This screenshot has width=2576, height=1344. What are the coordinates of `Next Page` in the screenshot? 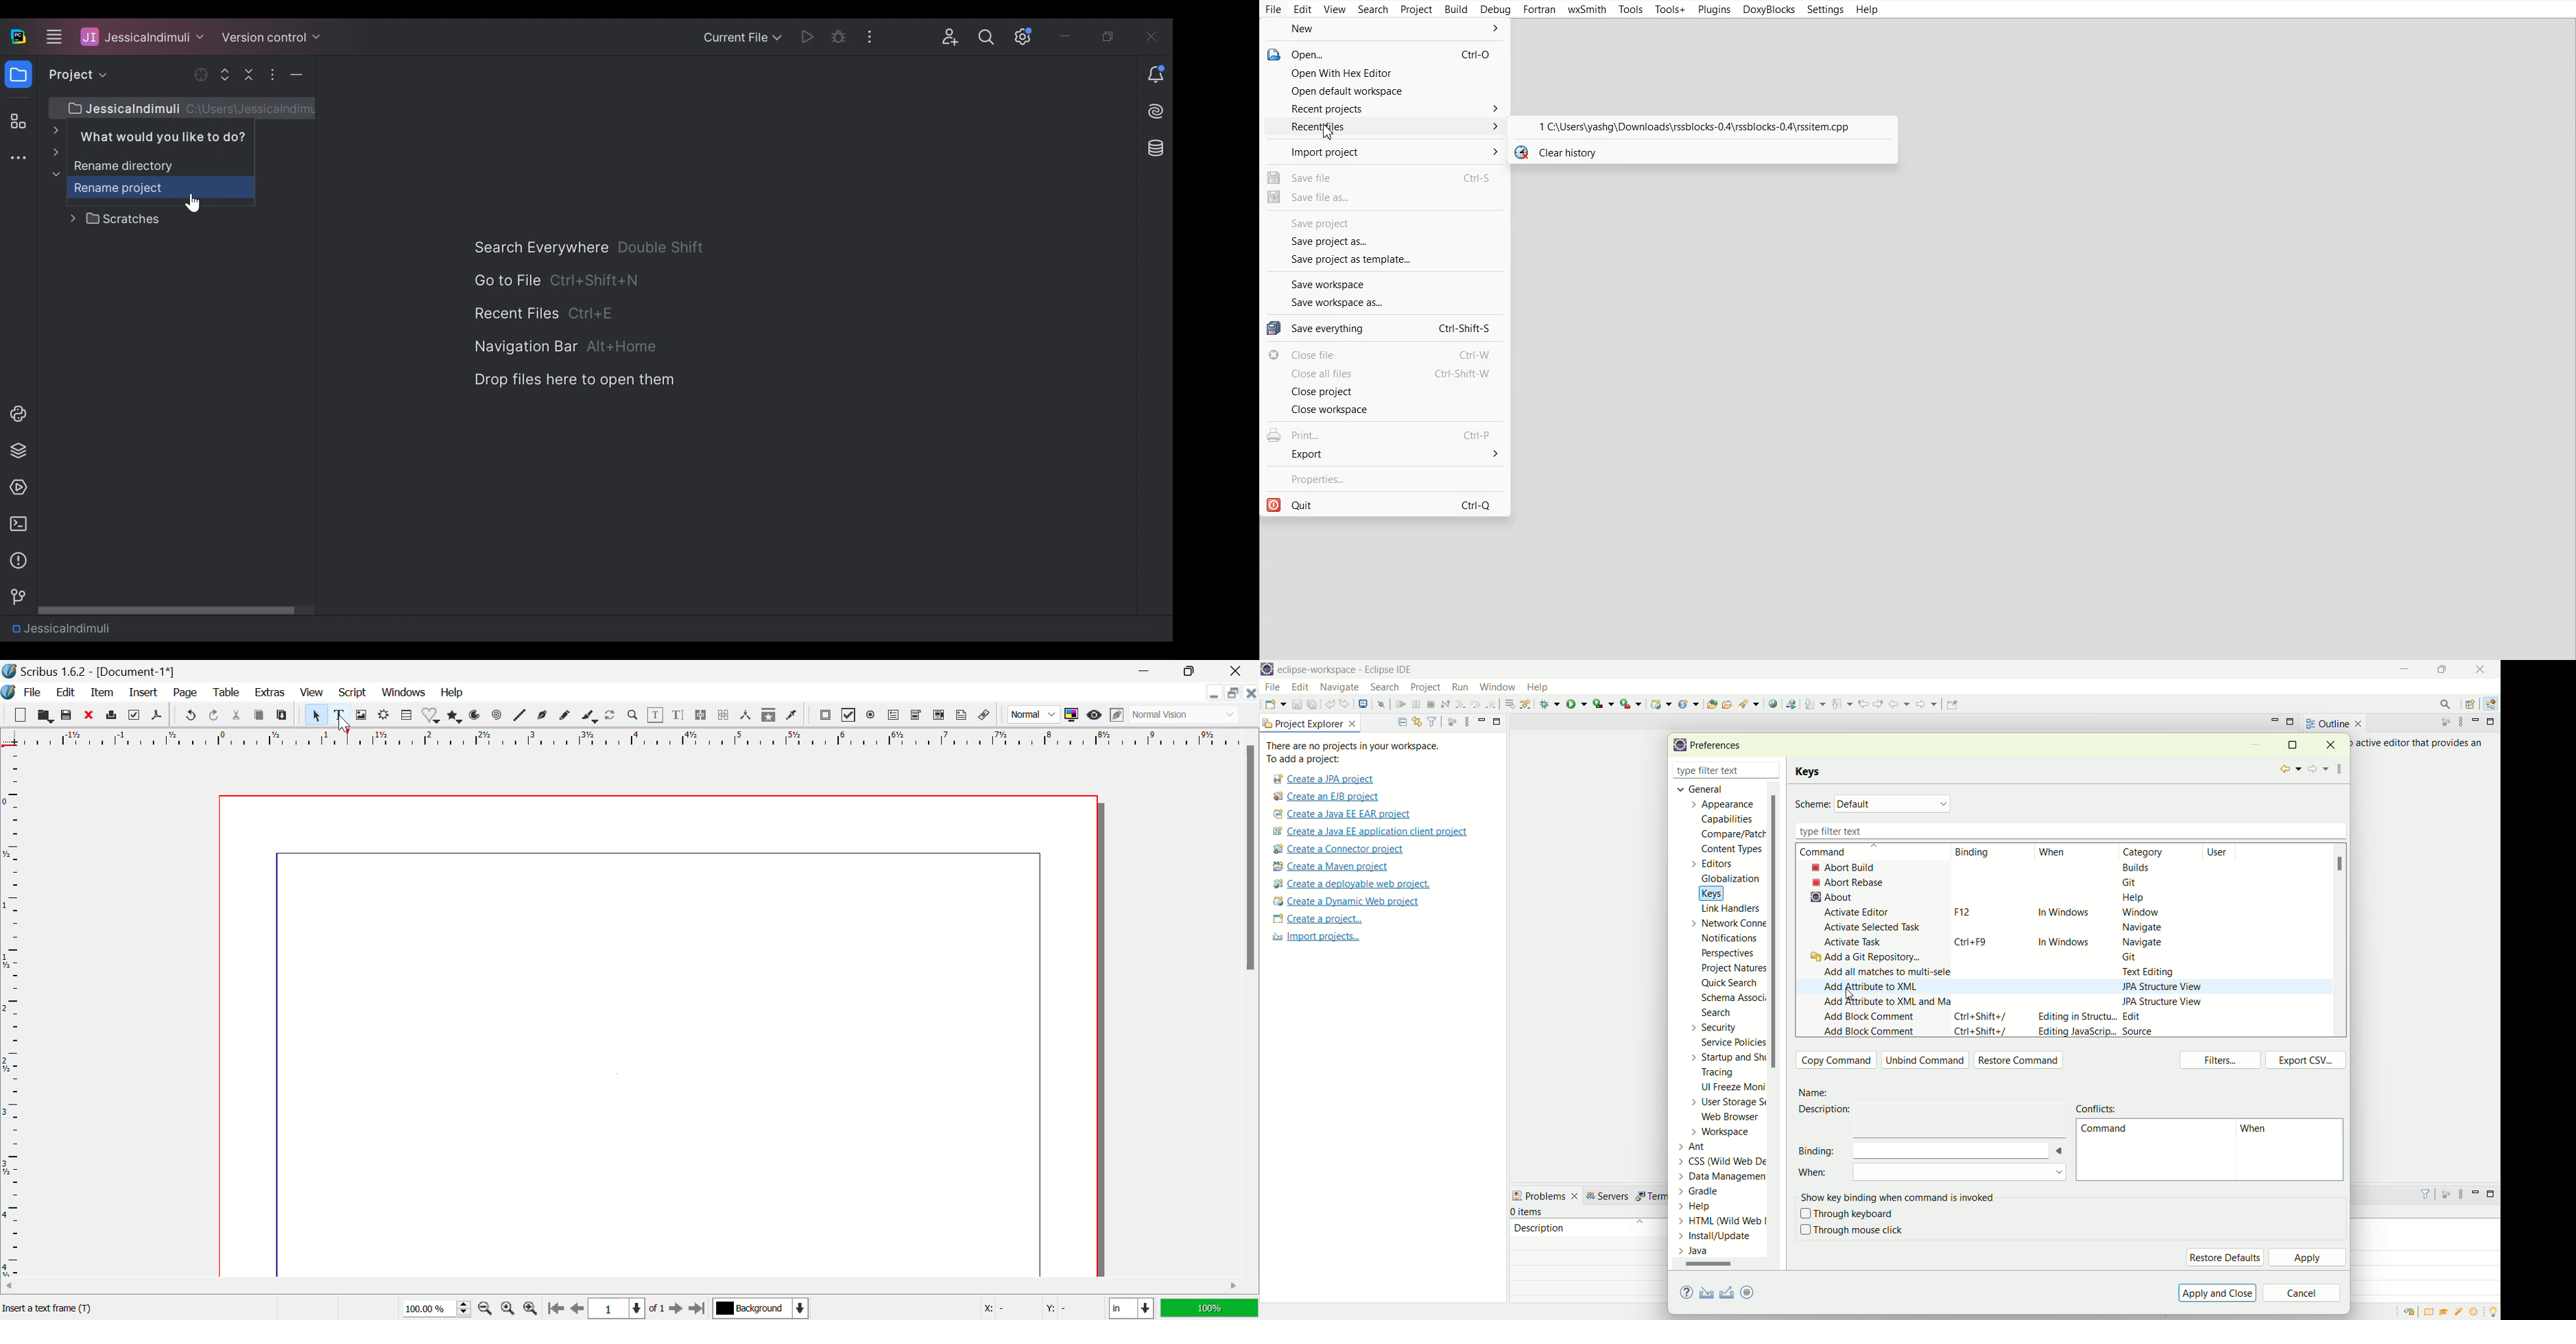 It's located at (677, 1308).